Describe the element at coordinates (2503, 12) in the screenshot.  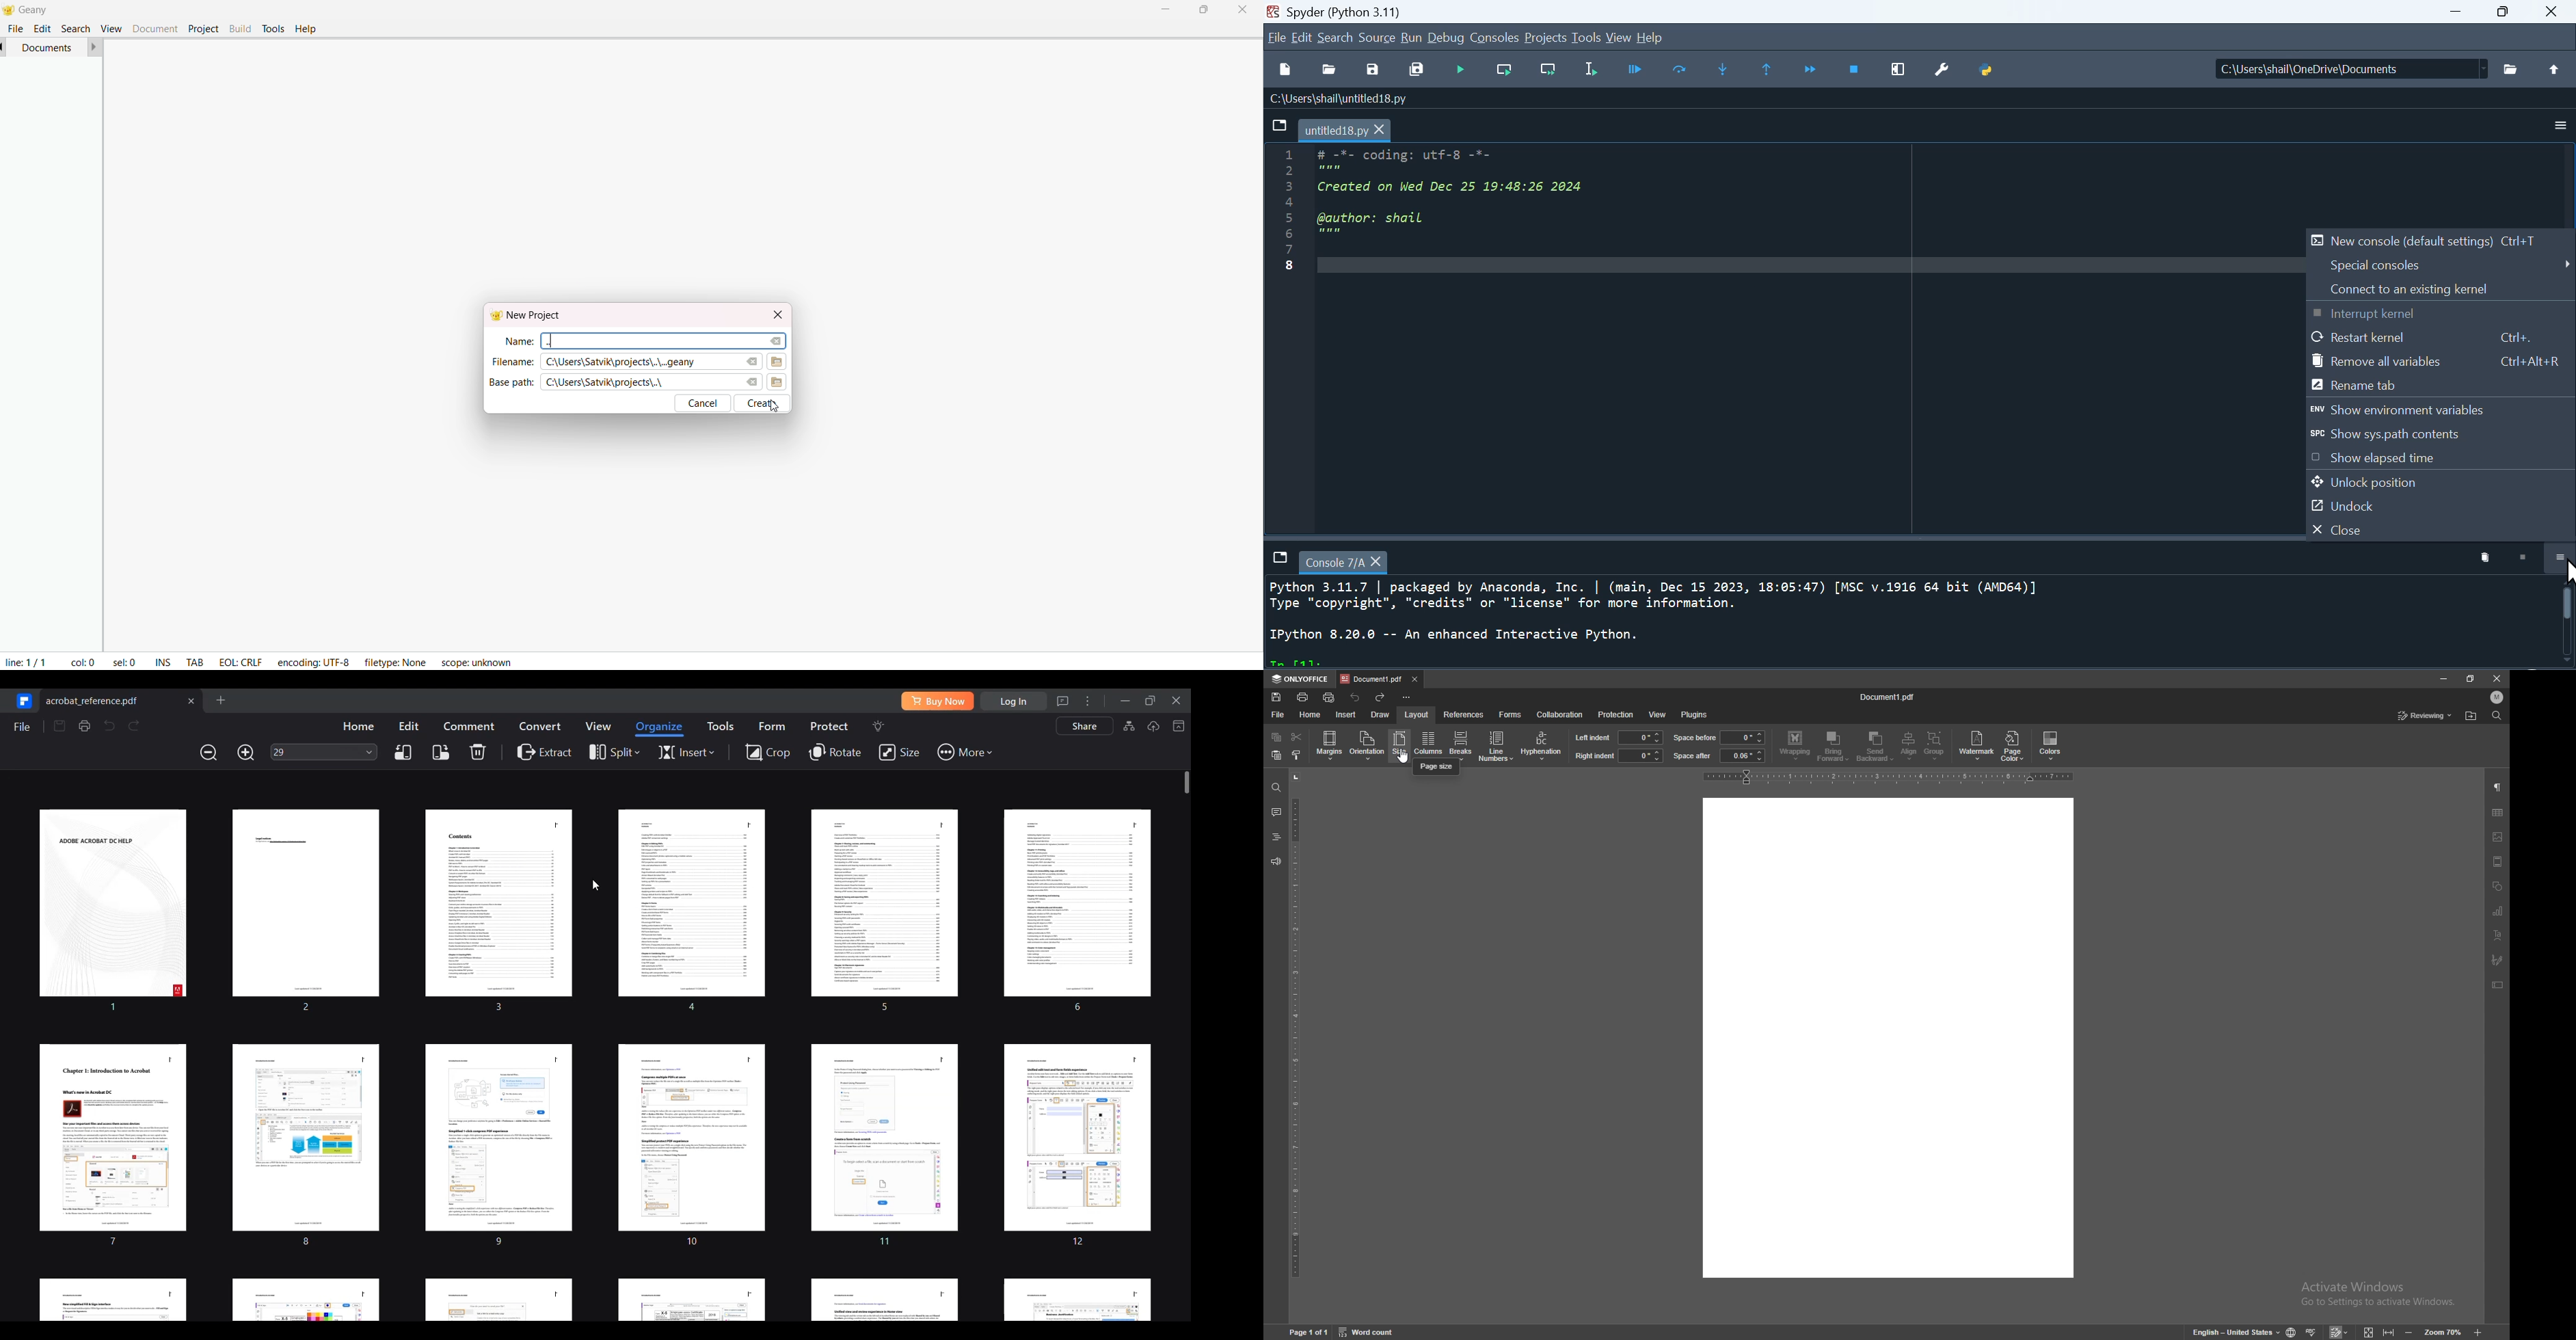
I see `maximize` at that location.